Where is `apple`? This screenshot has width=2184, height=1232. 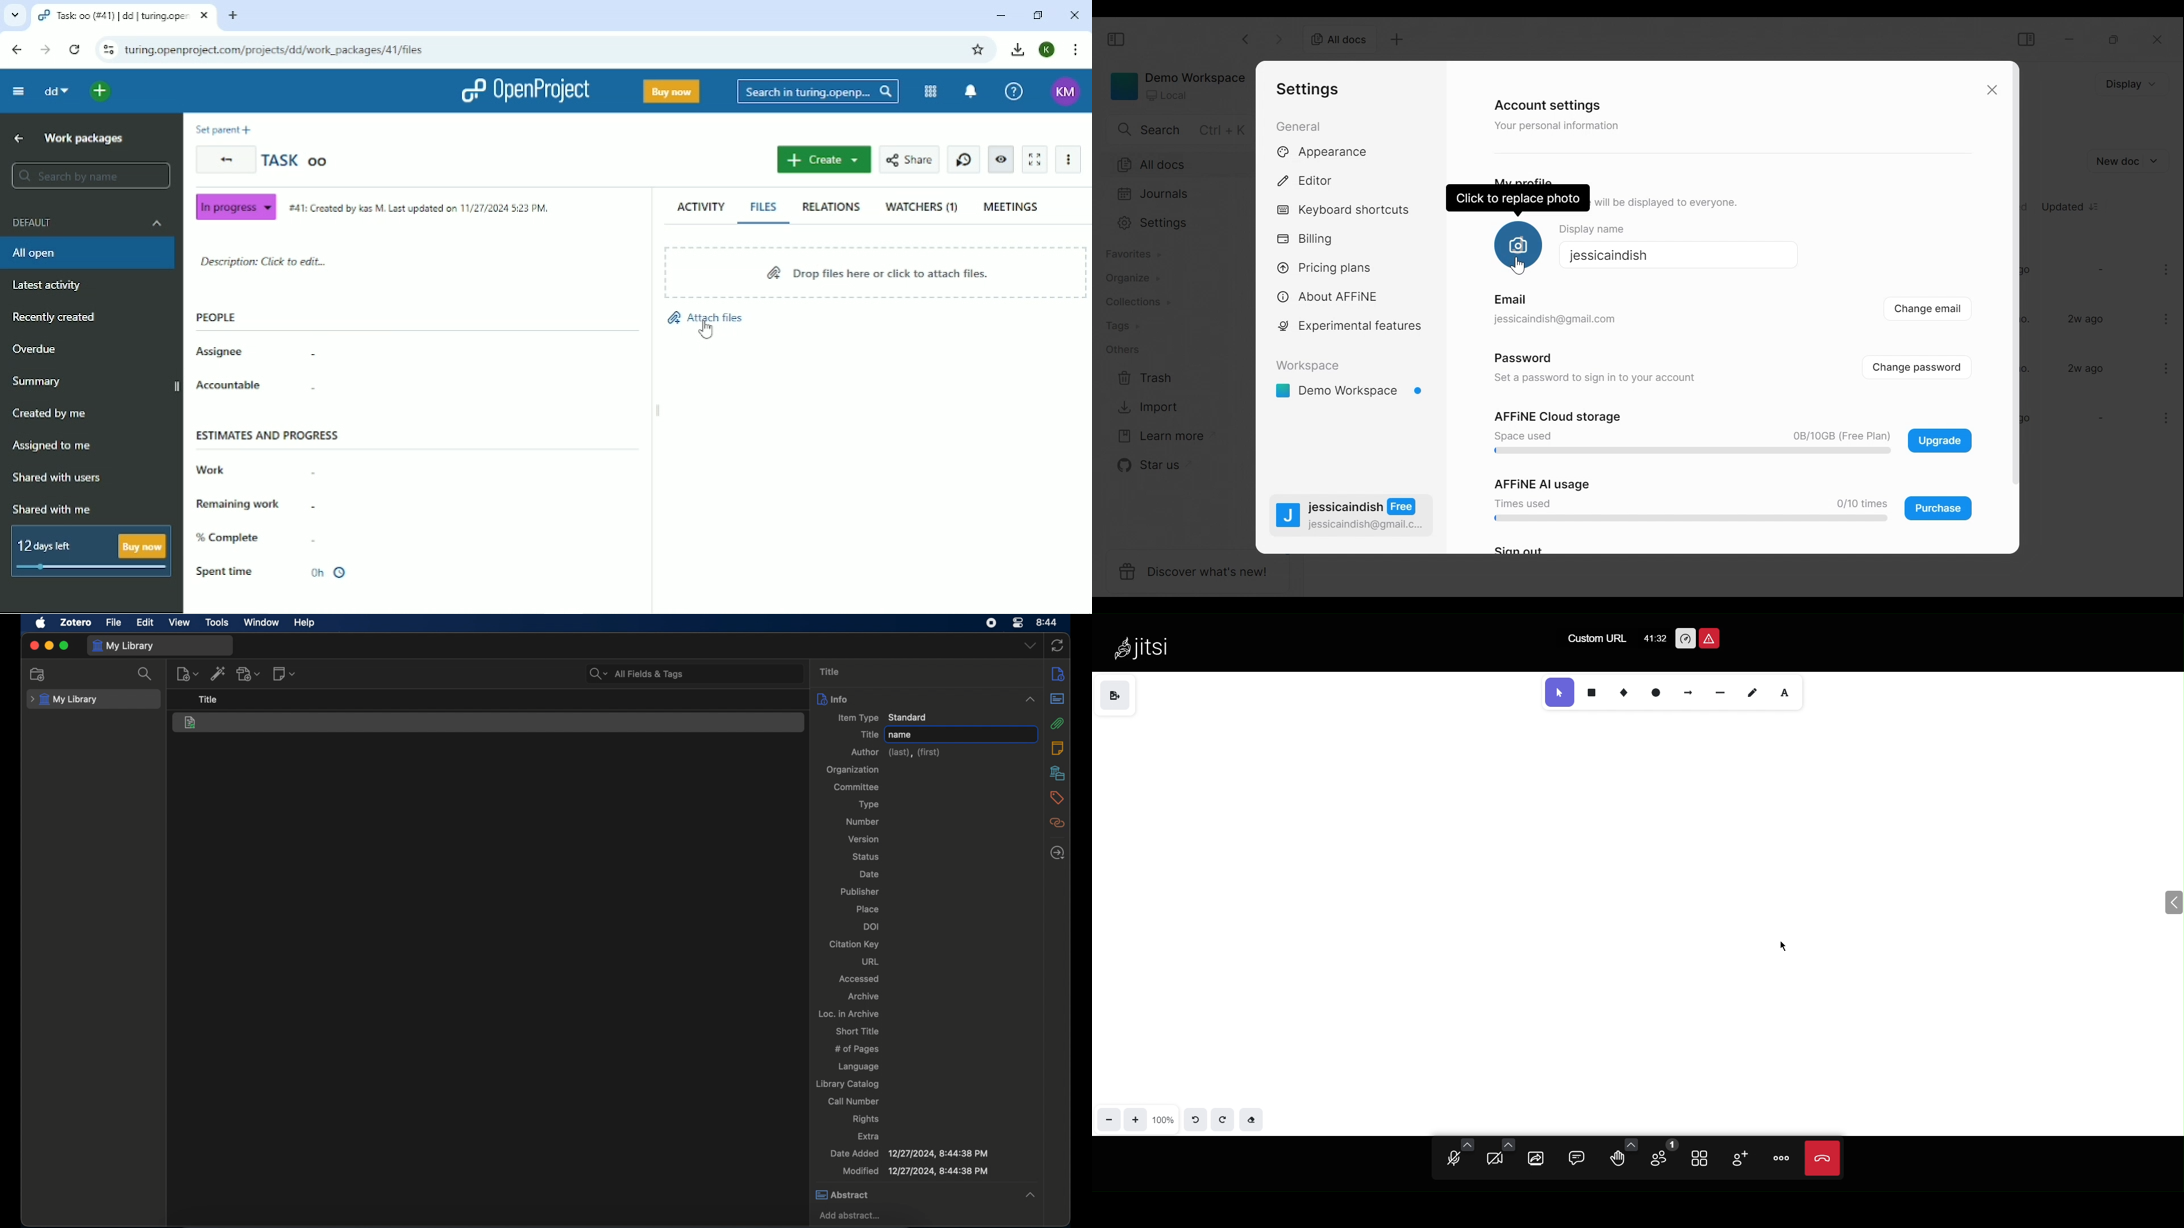 apple is located at coordinates (41, 623).